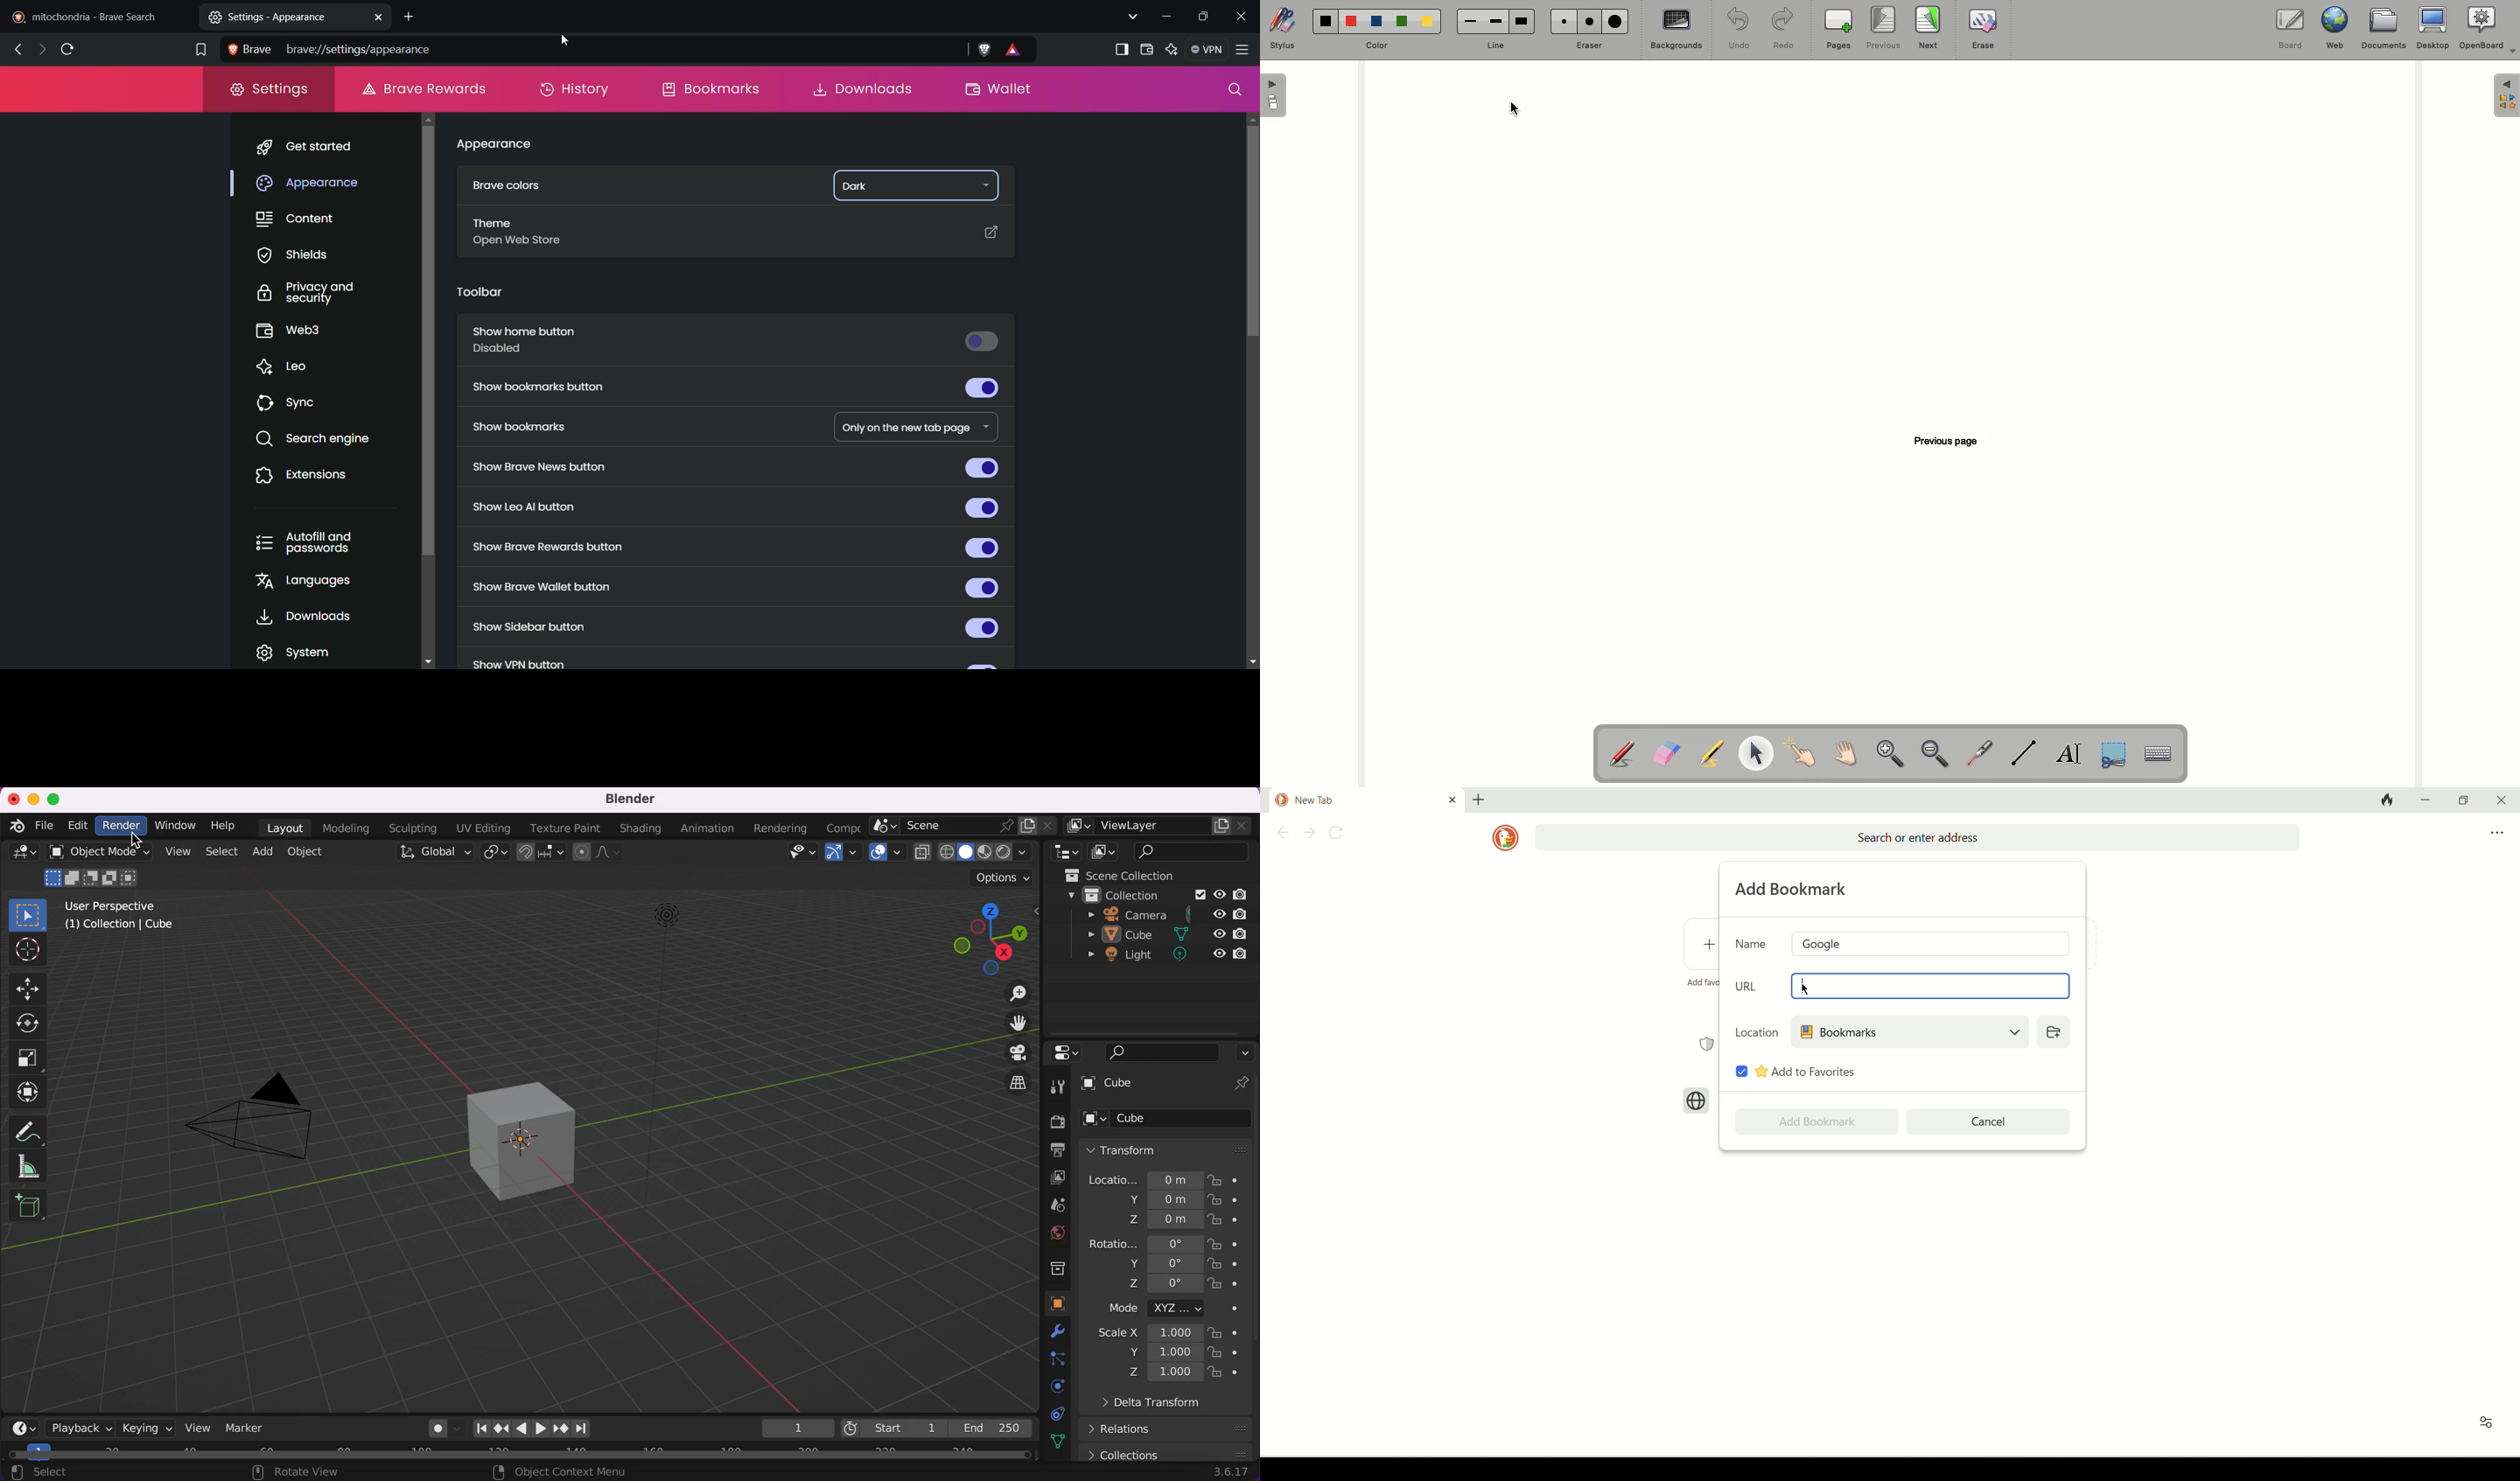  What do you see at coordinates (335, 47) in the screenshot?
I see `brave//settings` at bounding box center [335, 47].